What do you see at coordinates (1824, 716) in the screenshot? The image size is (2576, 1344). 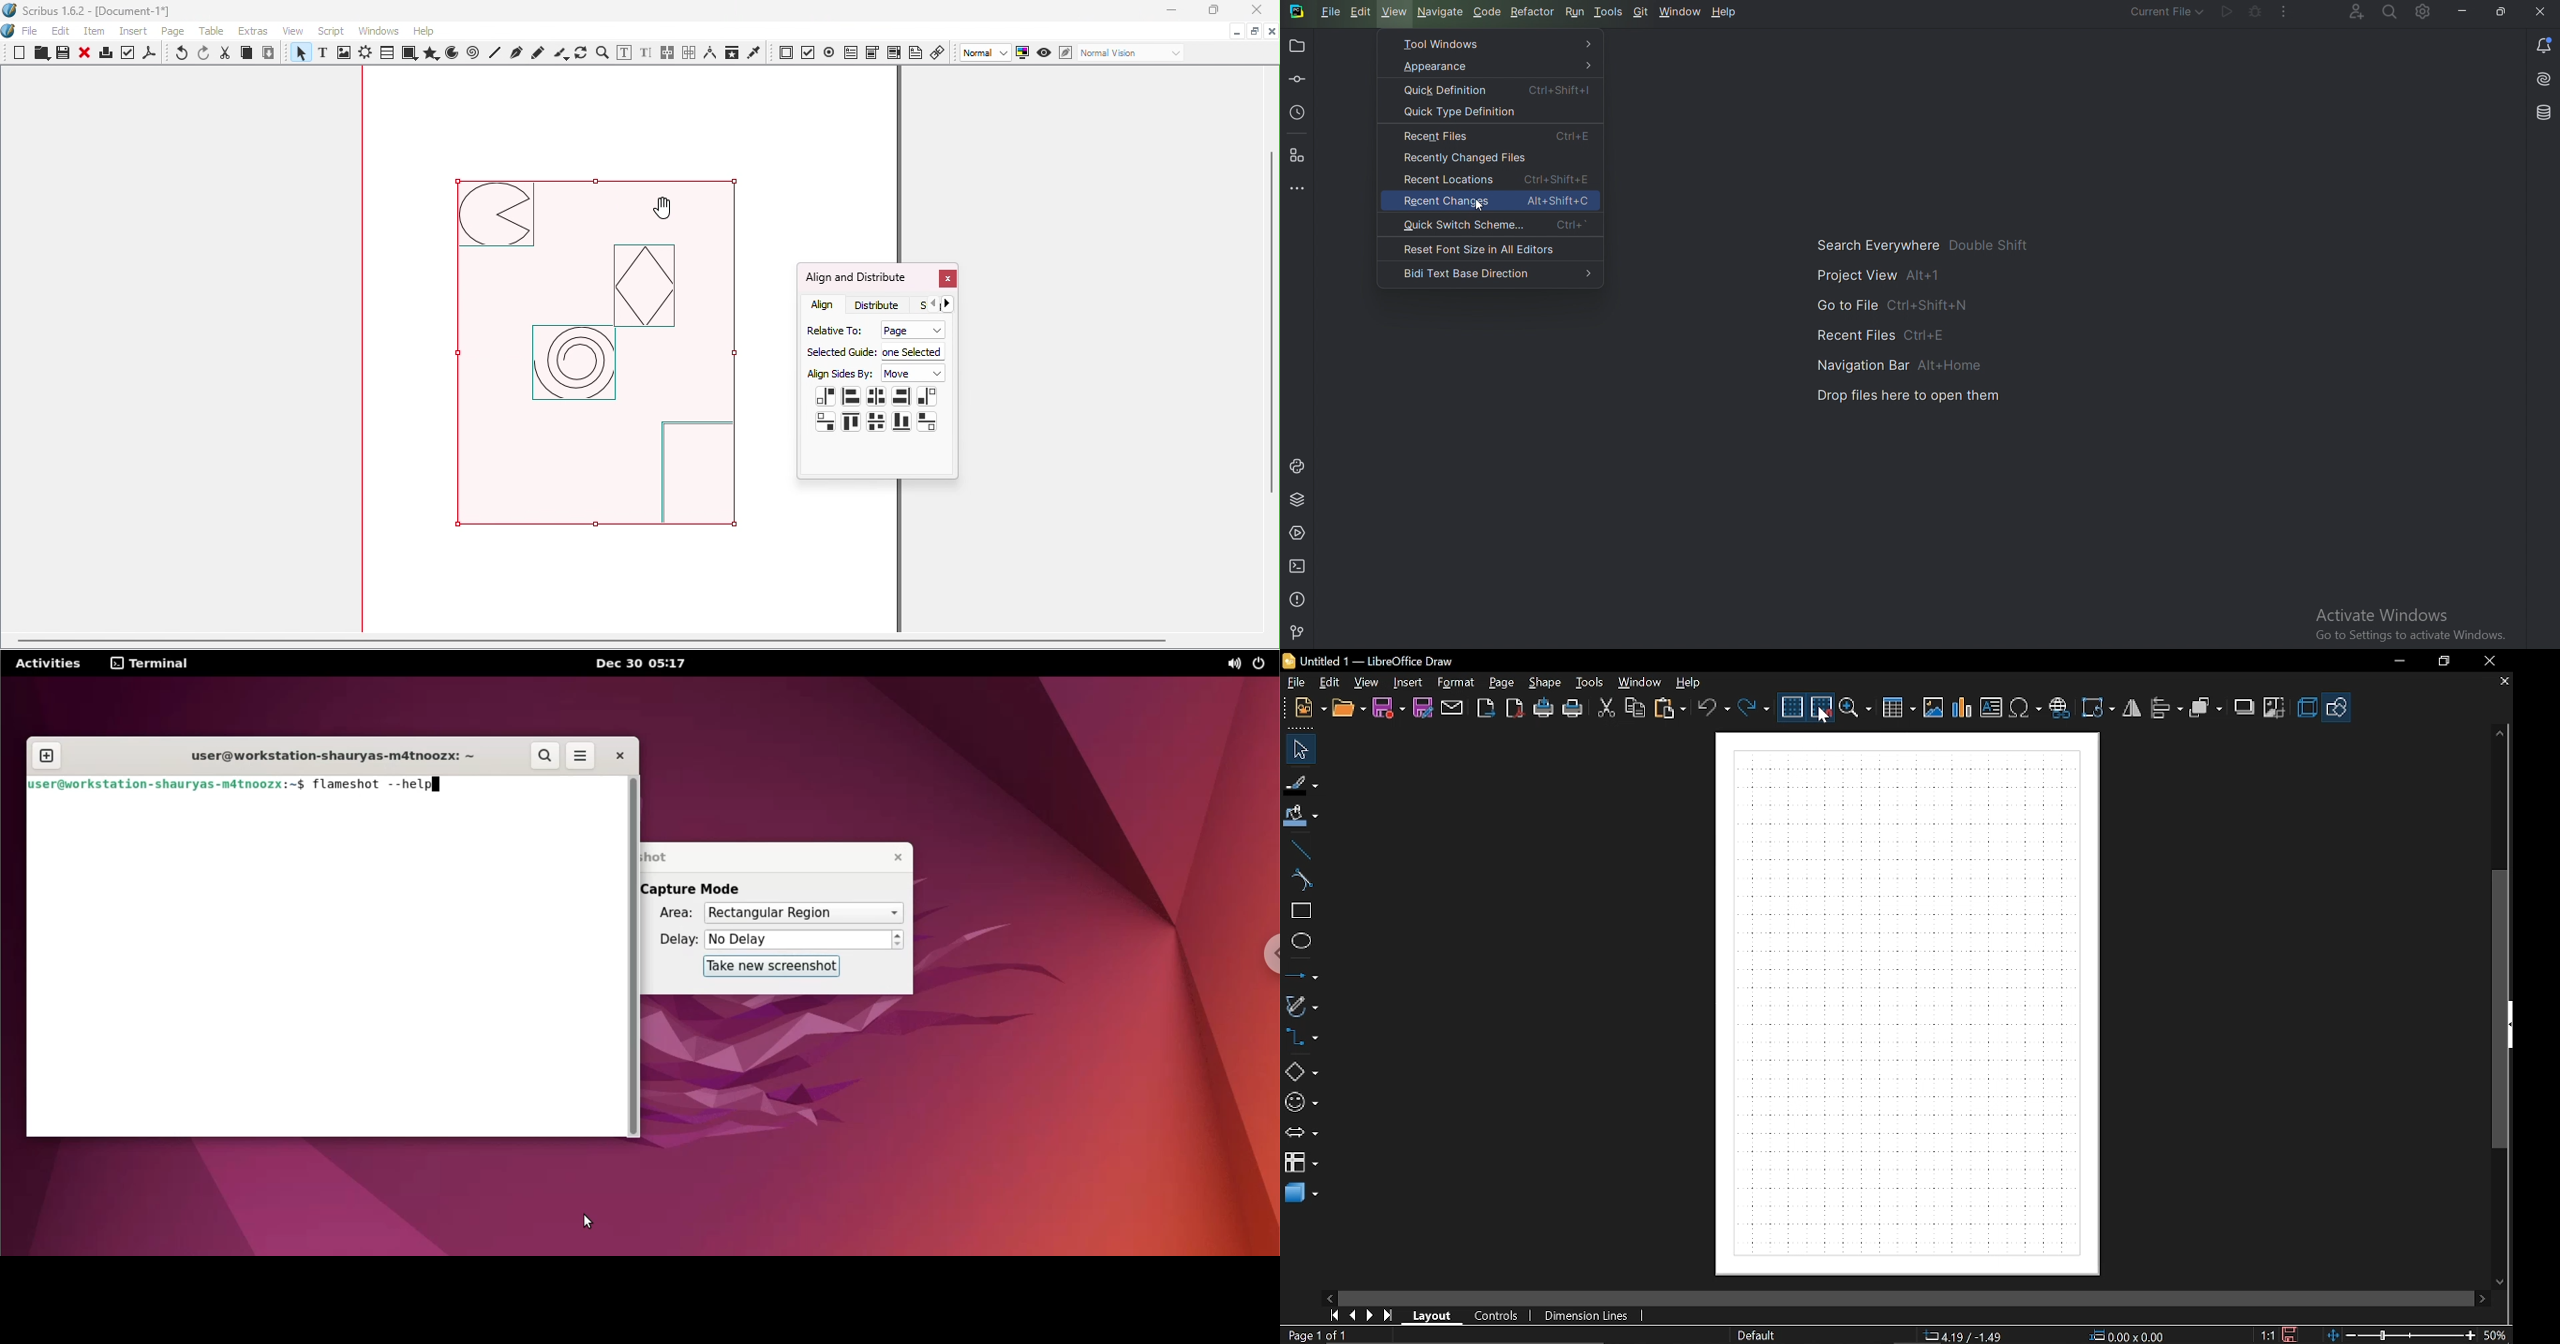 I see `Cursor` at bounding box center [1824, 716].